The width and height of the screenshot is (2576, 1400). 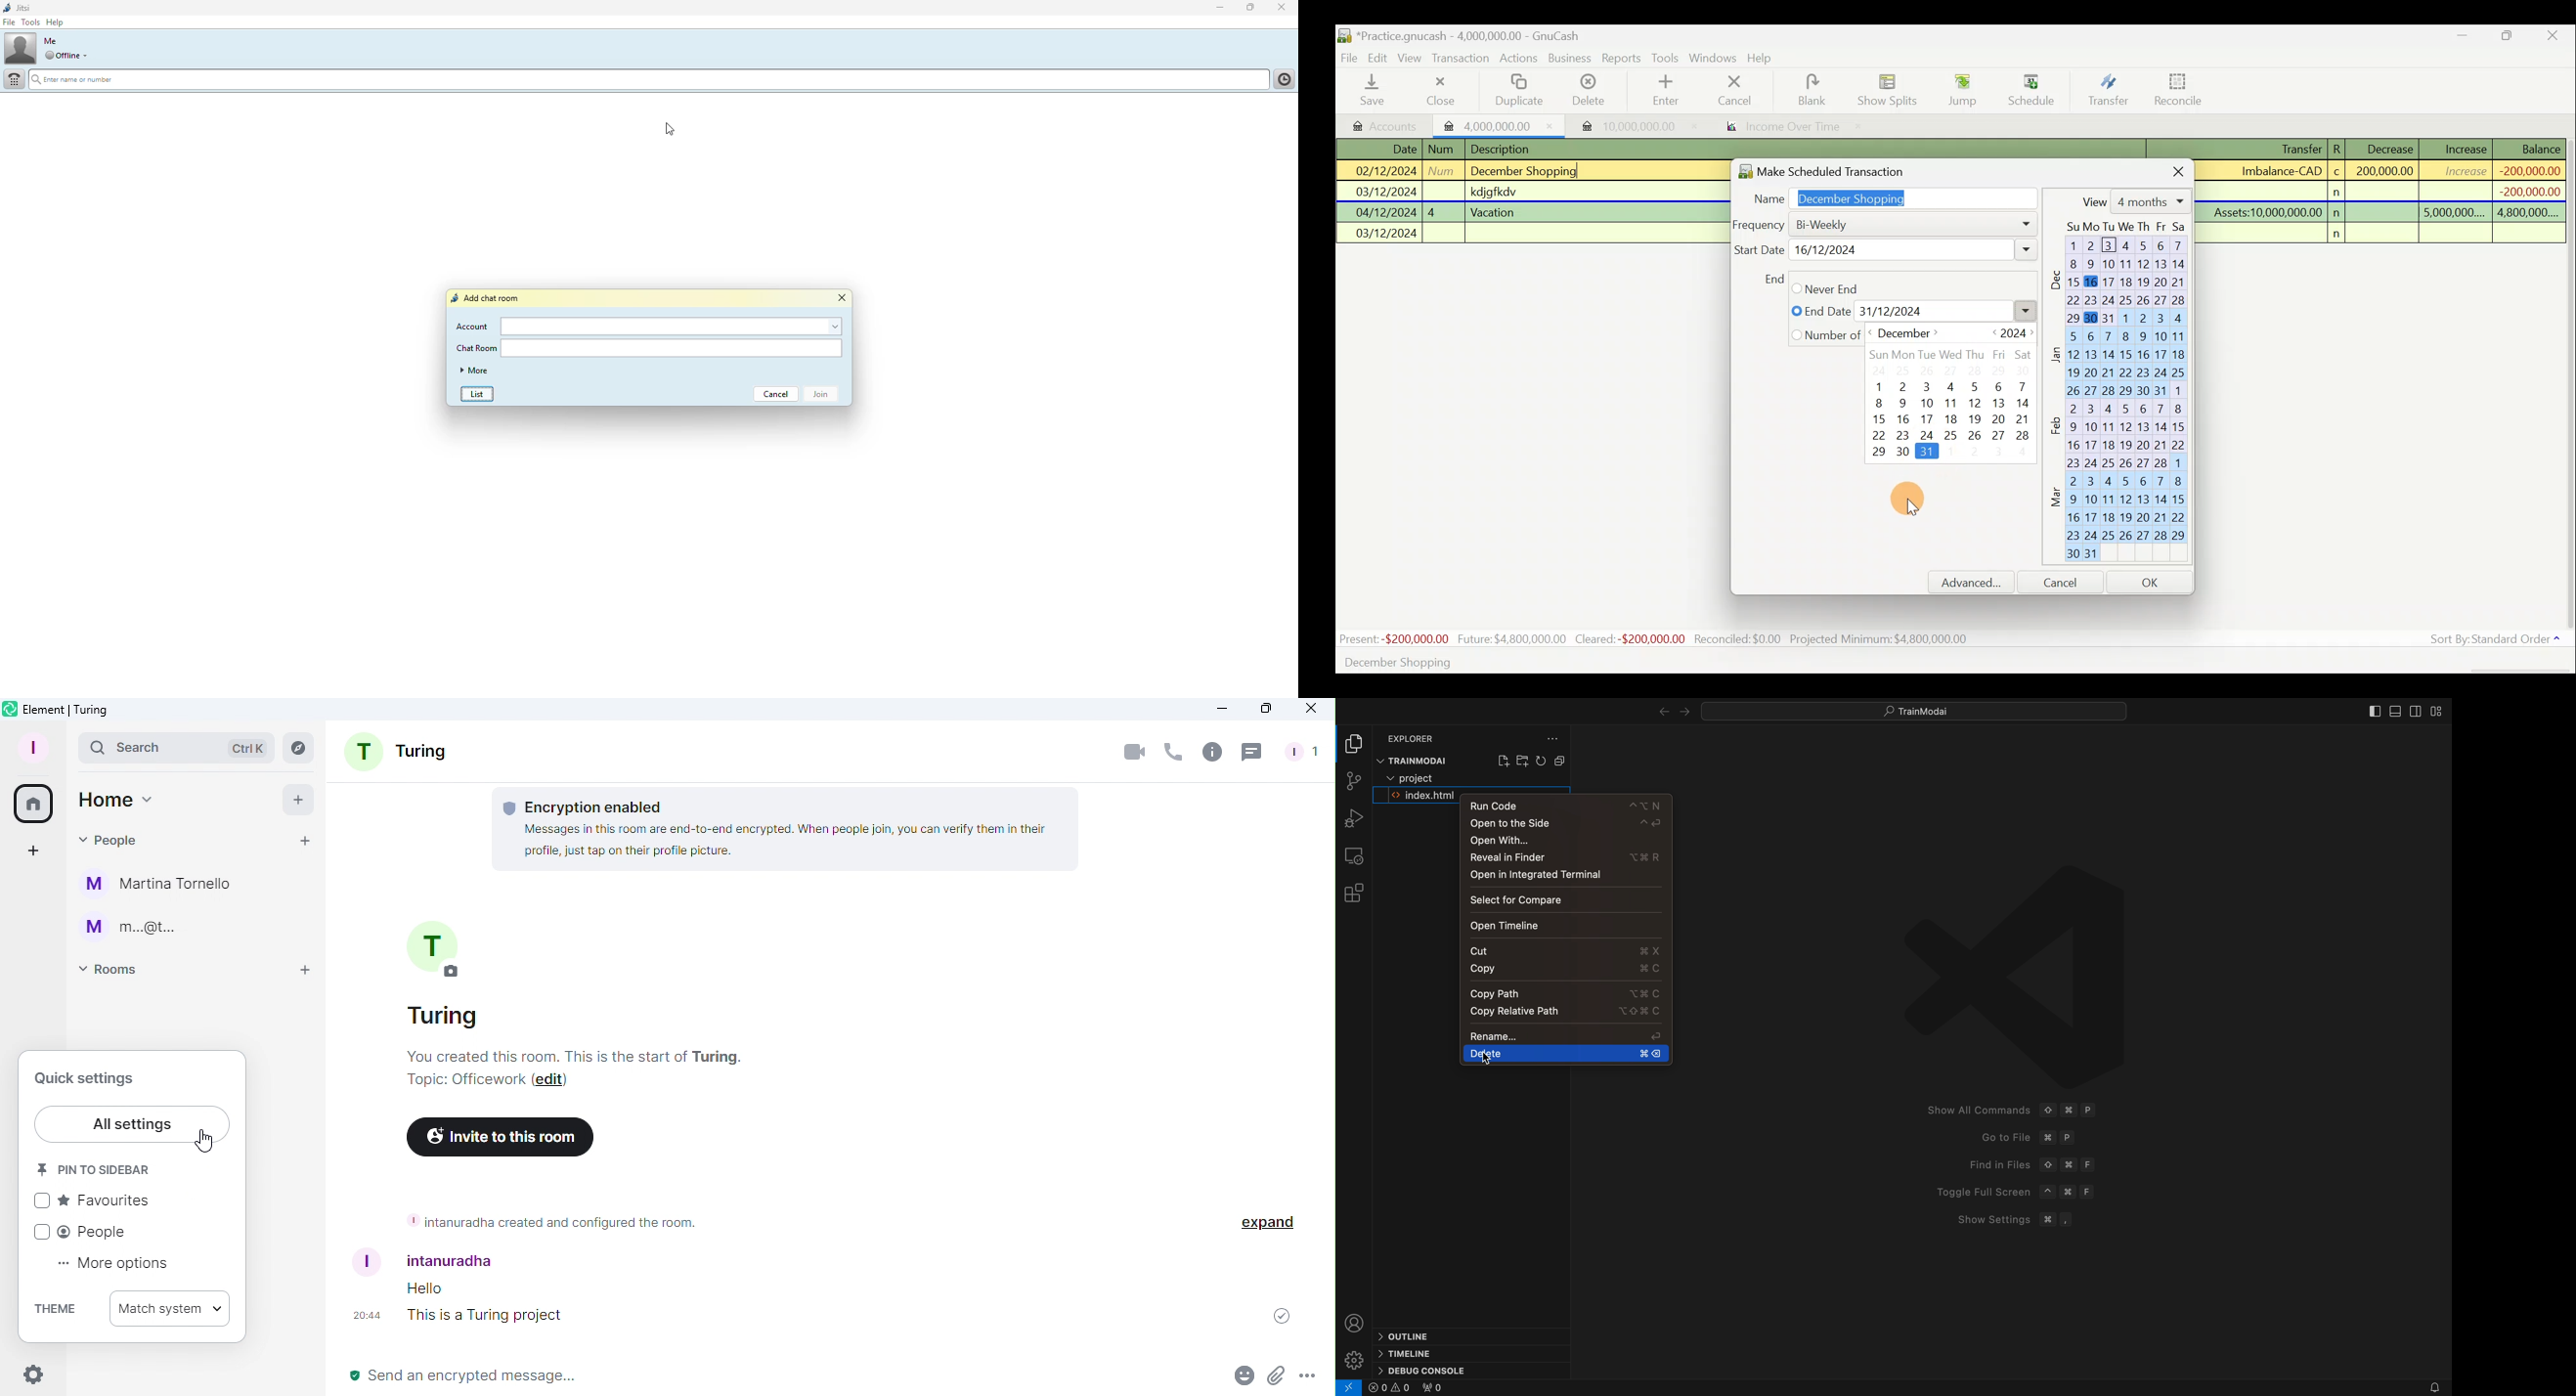 What do you see at coordinates (1568, 806) in the screenshot?
I see `run code` at bounding box center [1568, 806].